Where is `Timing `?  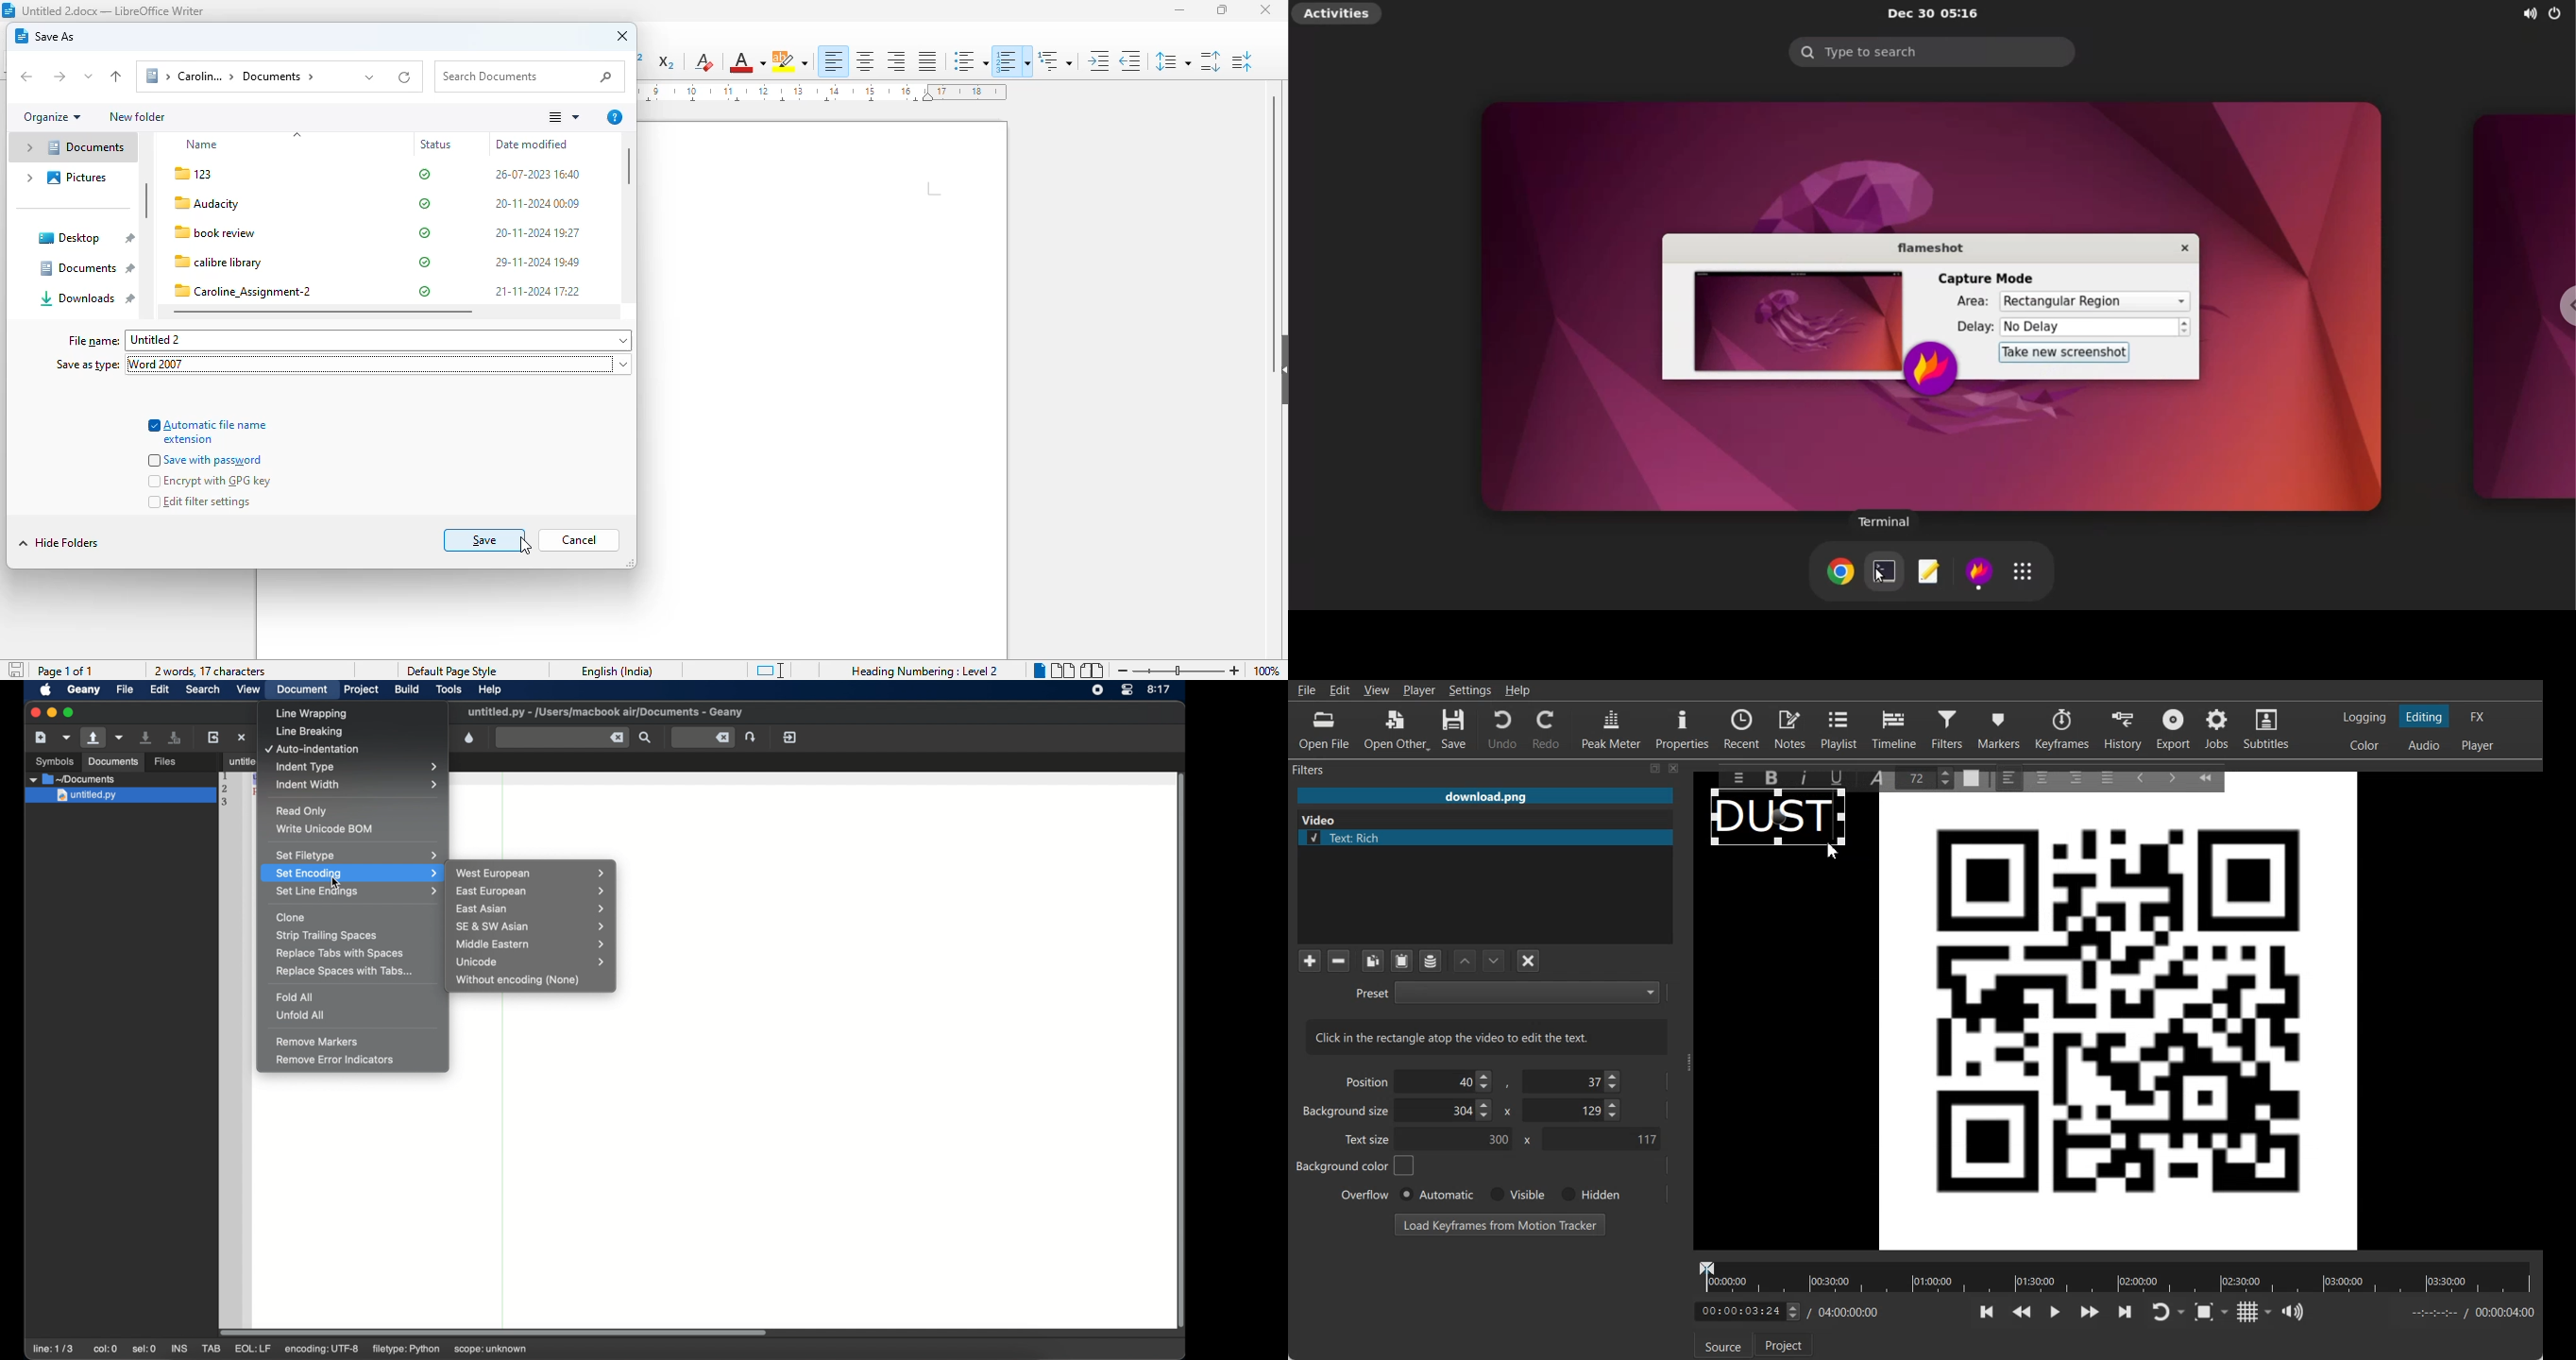
Timing  is located at coordinates (1845, 1313).